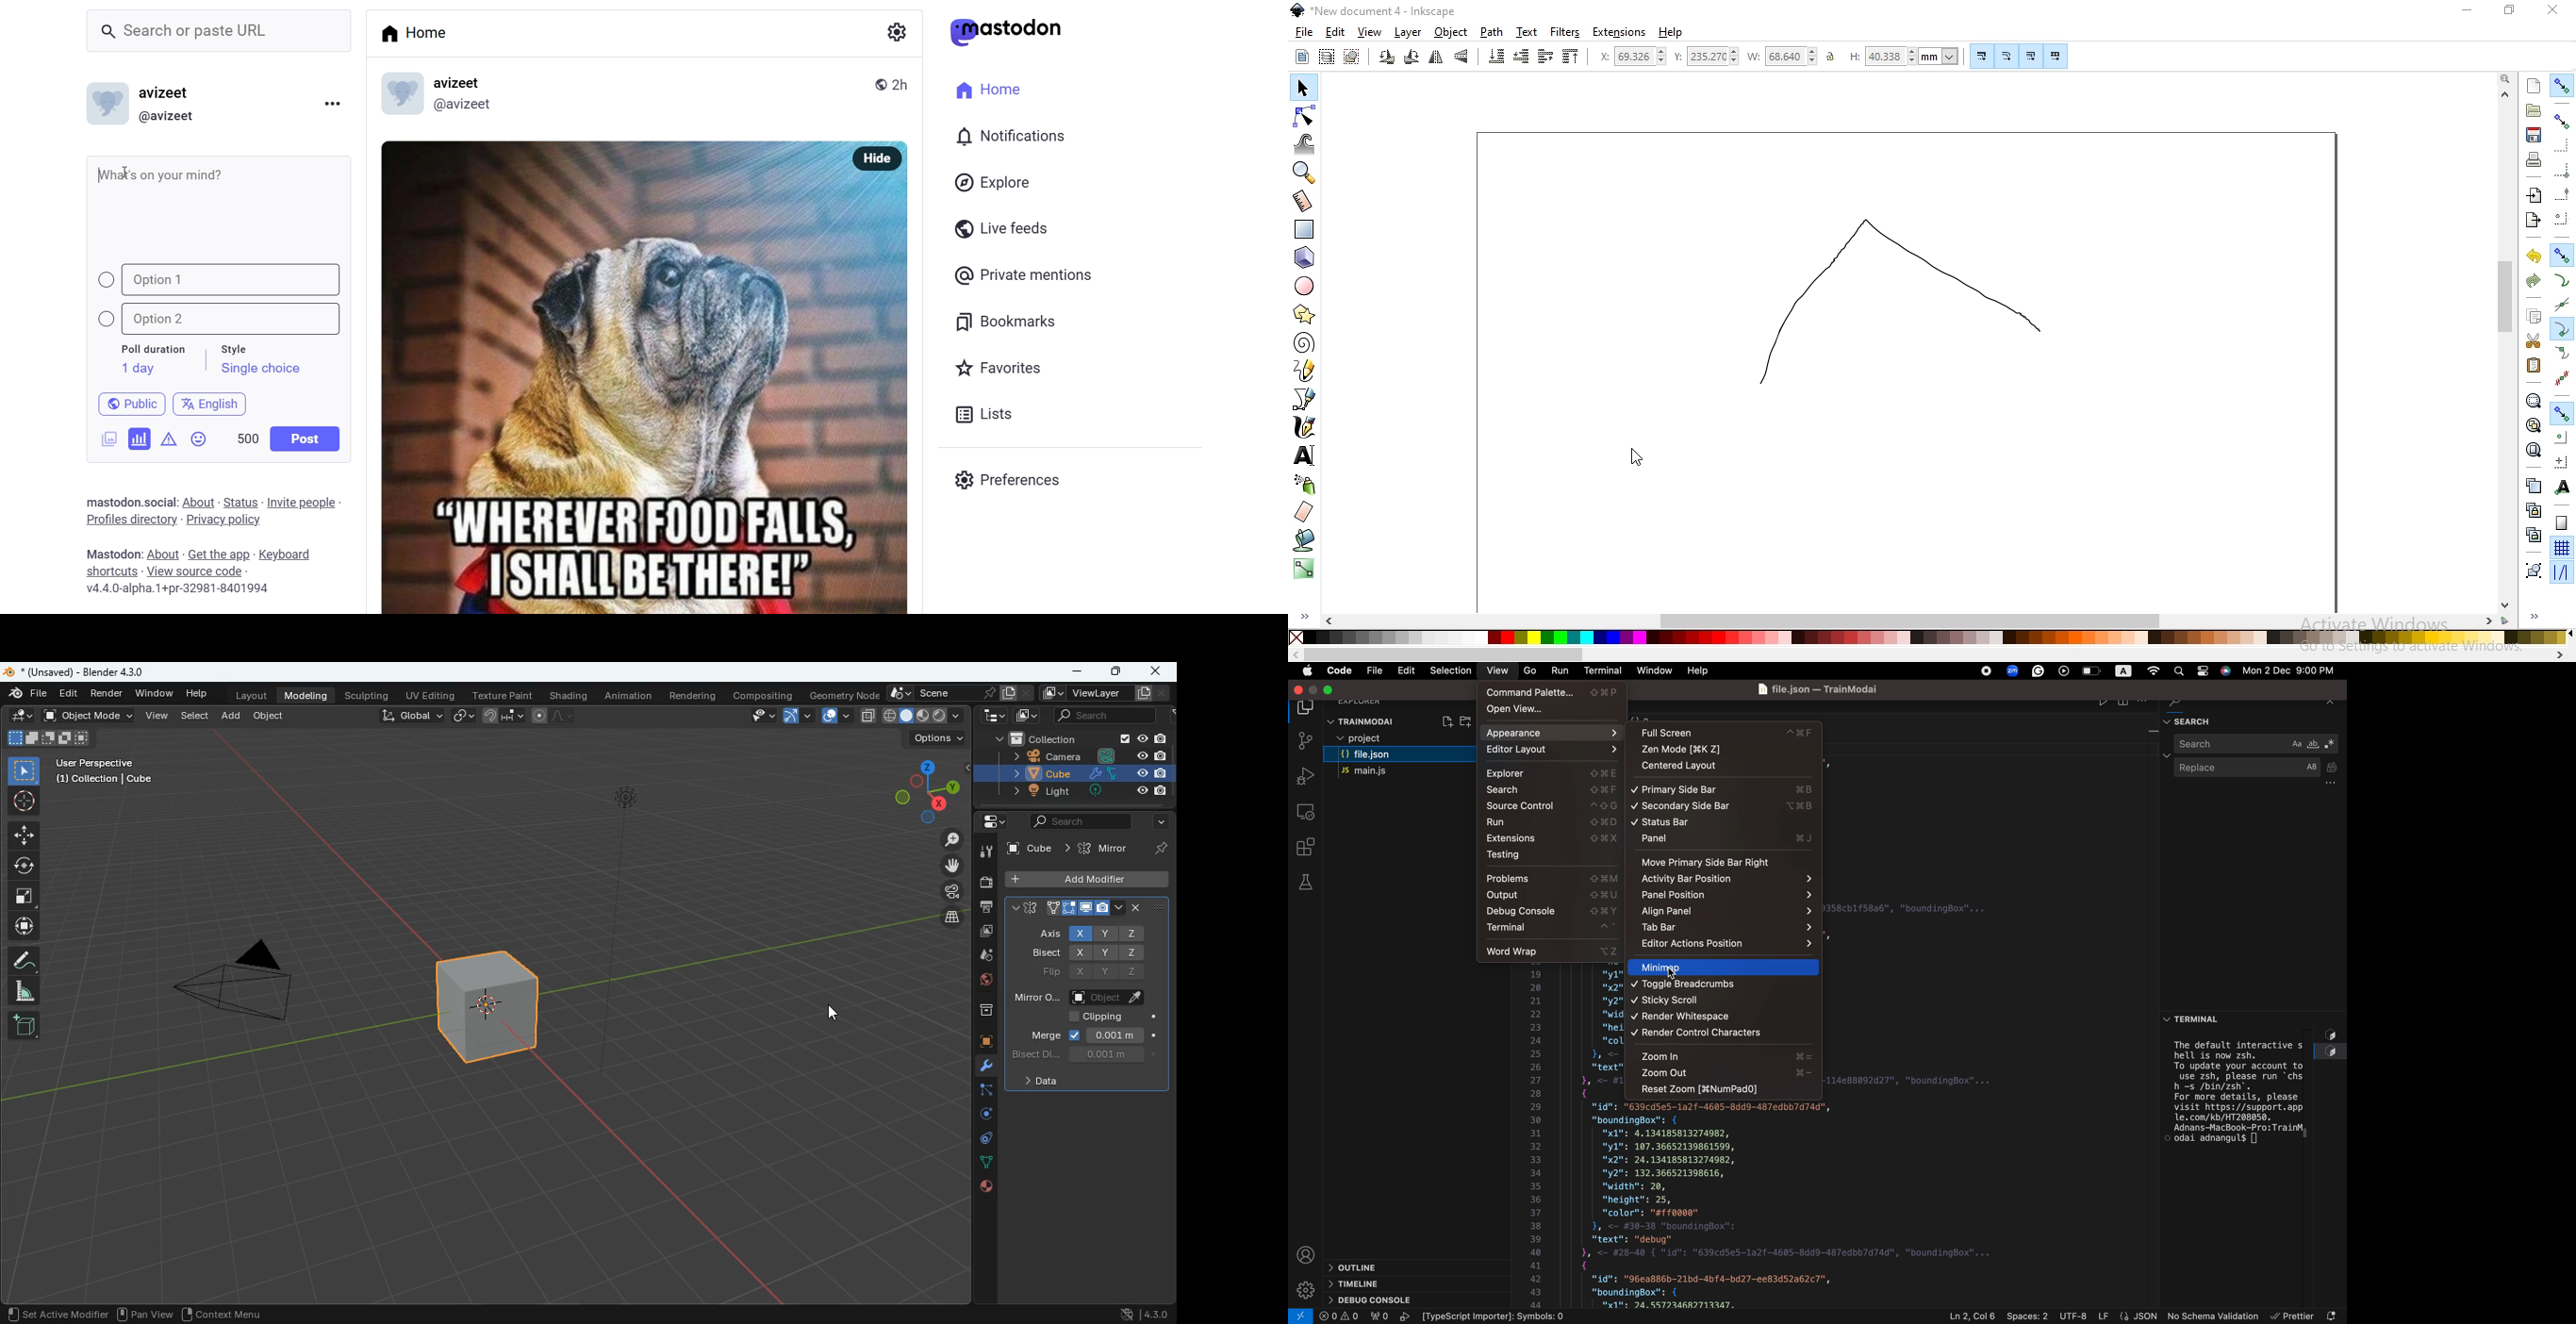 Image resolution: width=2576 pixels, height=1344 pixels. Describe the element at coordinates (2533, 341) in the screenshot. I see `cut` at that location.